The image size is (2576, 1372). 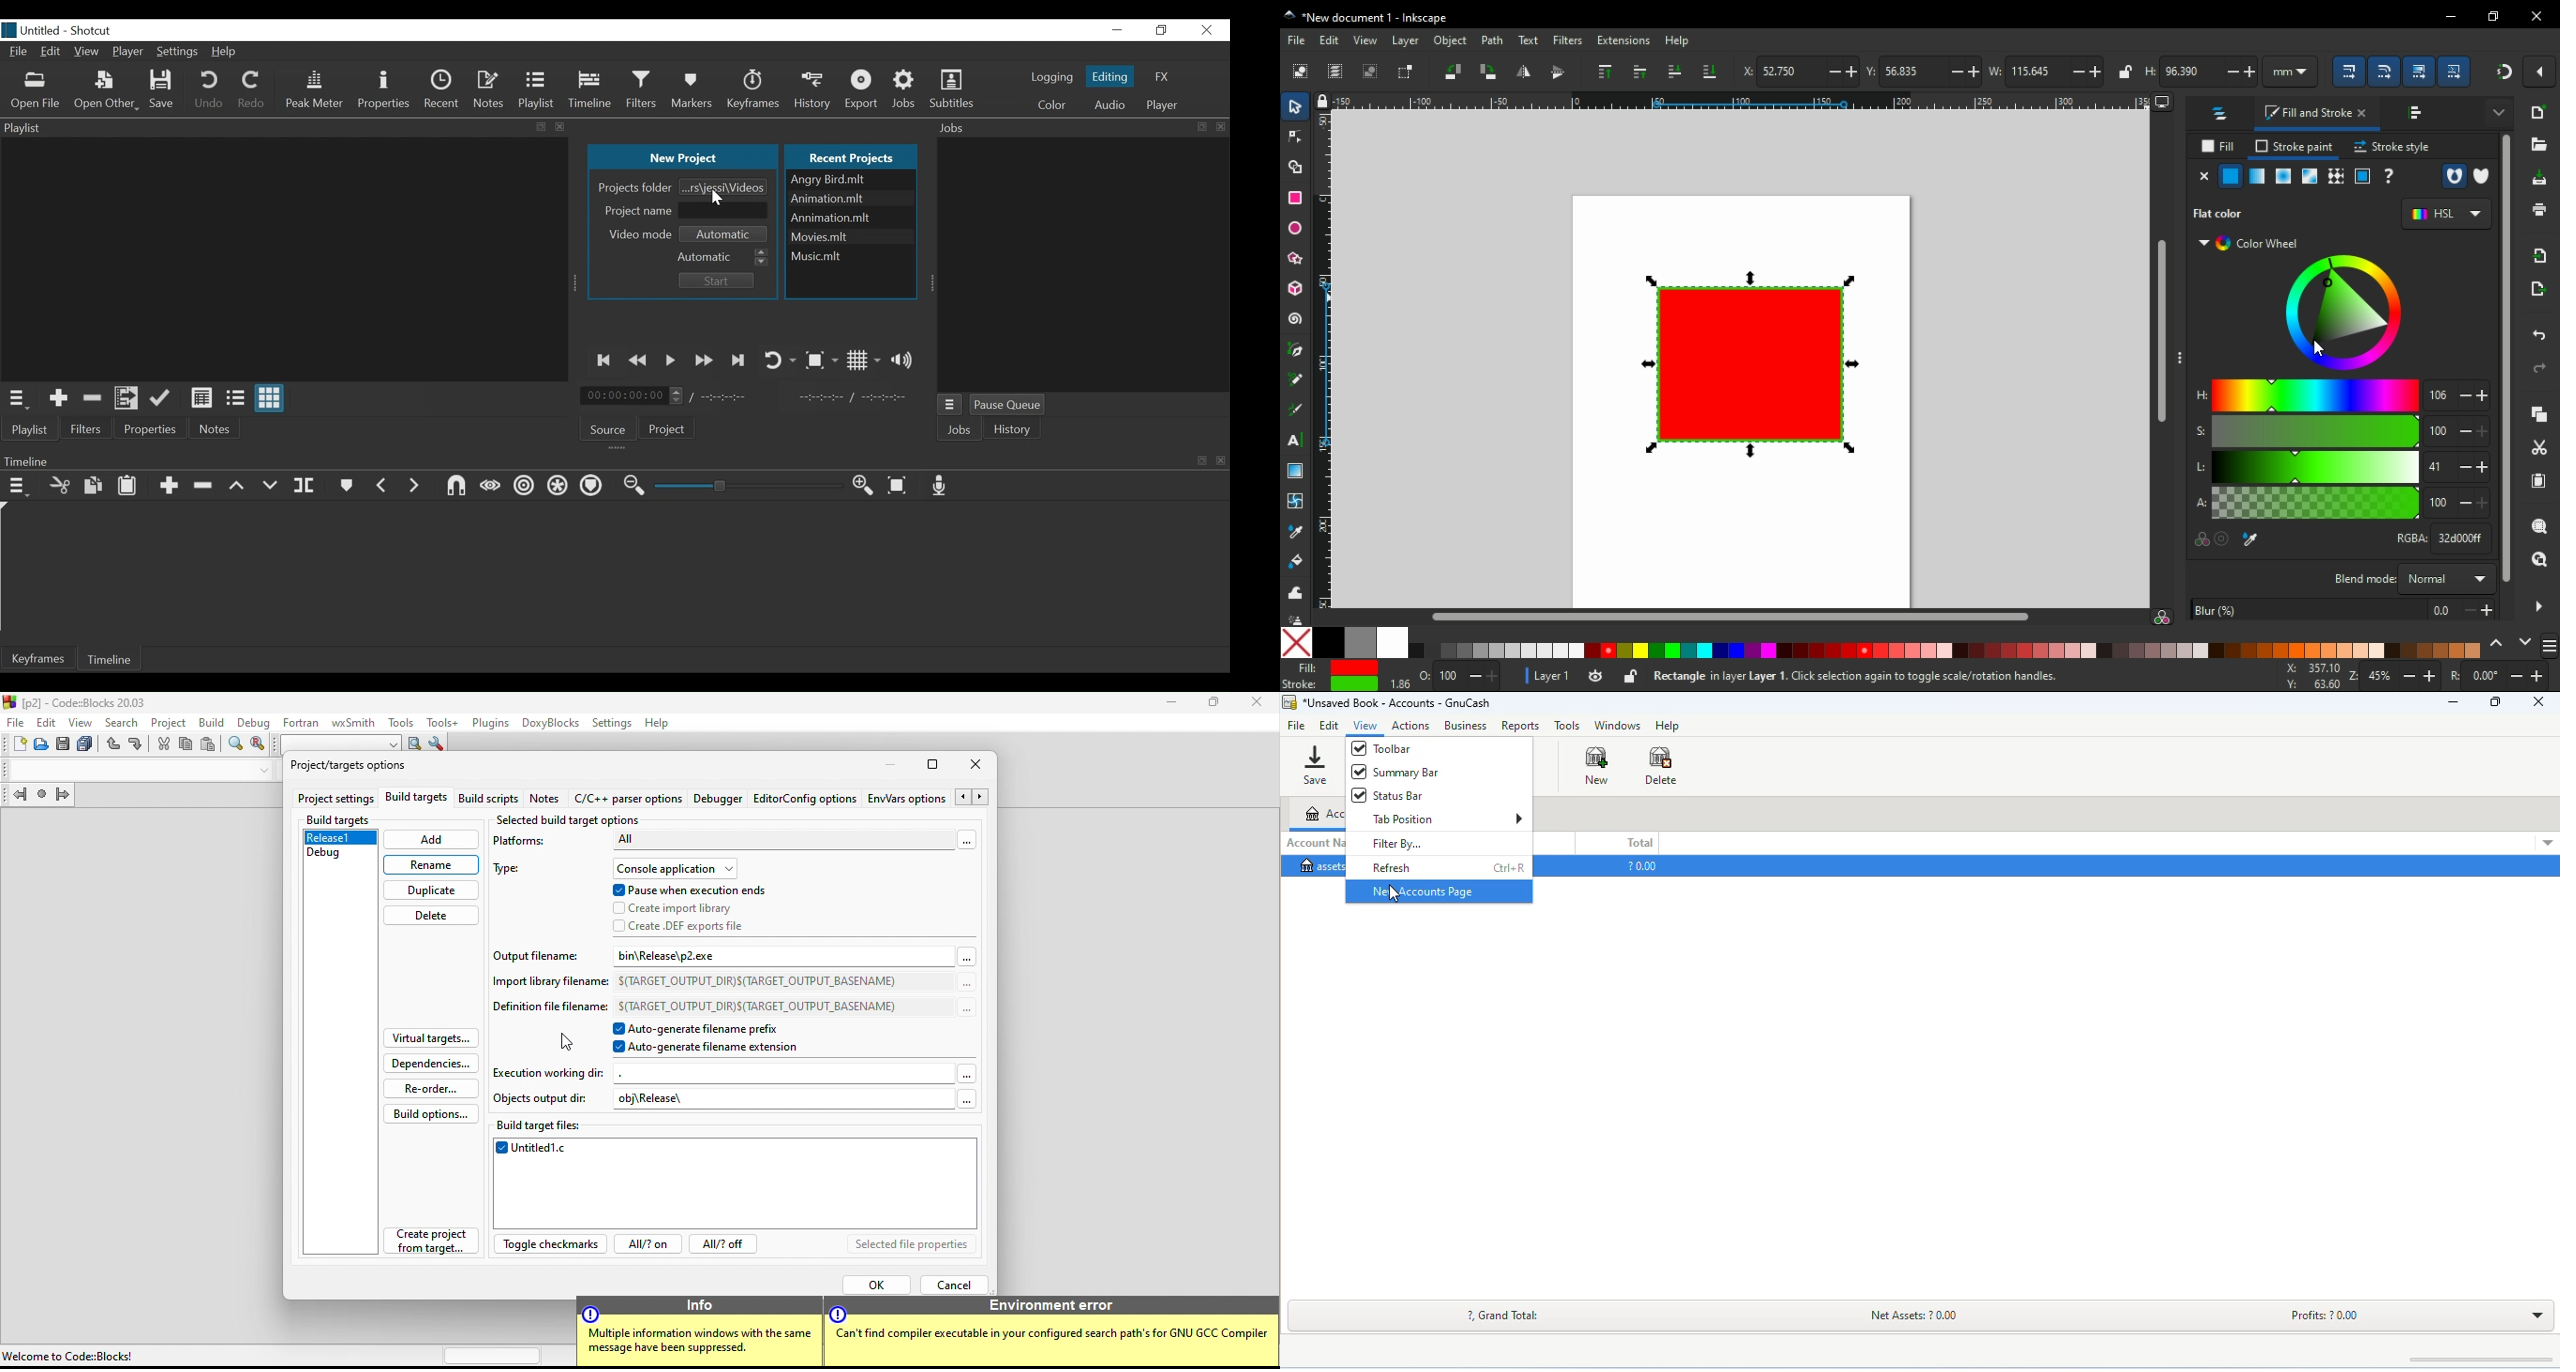 I want to click on File, so click(x=19, y=53).